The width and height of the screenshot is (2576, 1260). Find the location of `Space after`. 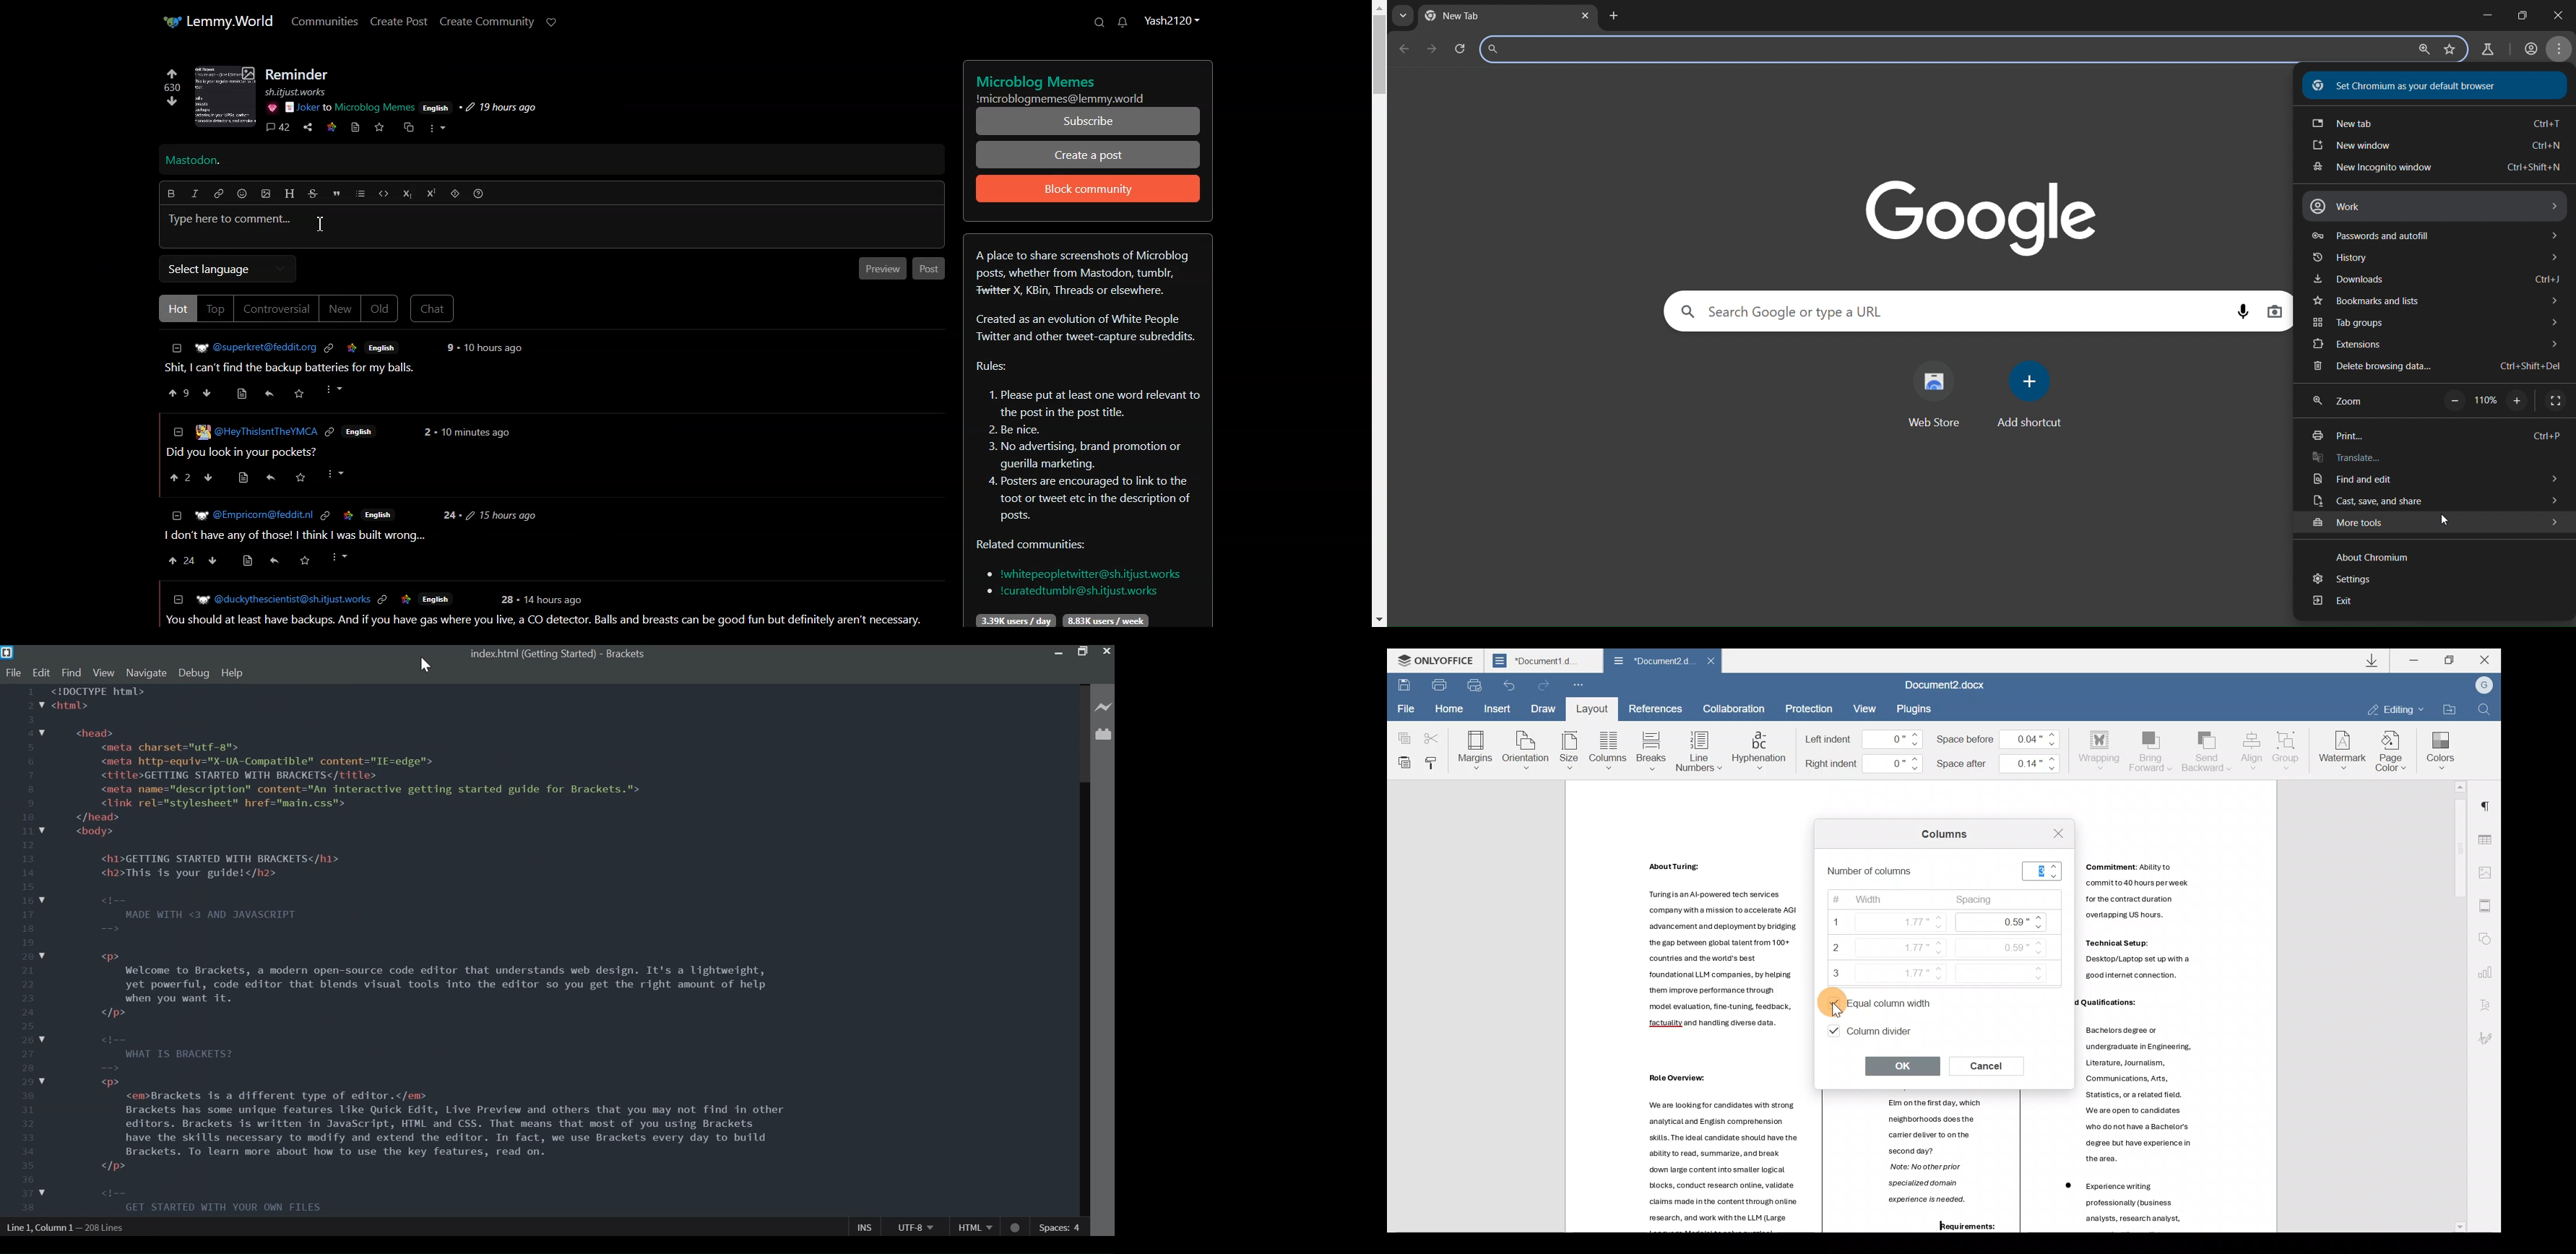

Space after is located at coordinates (2000, 761).